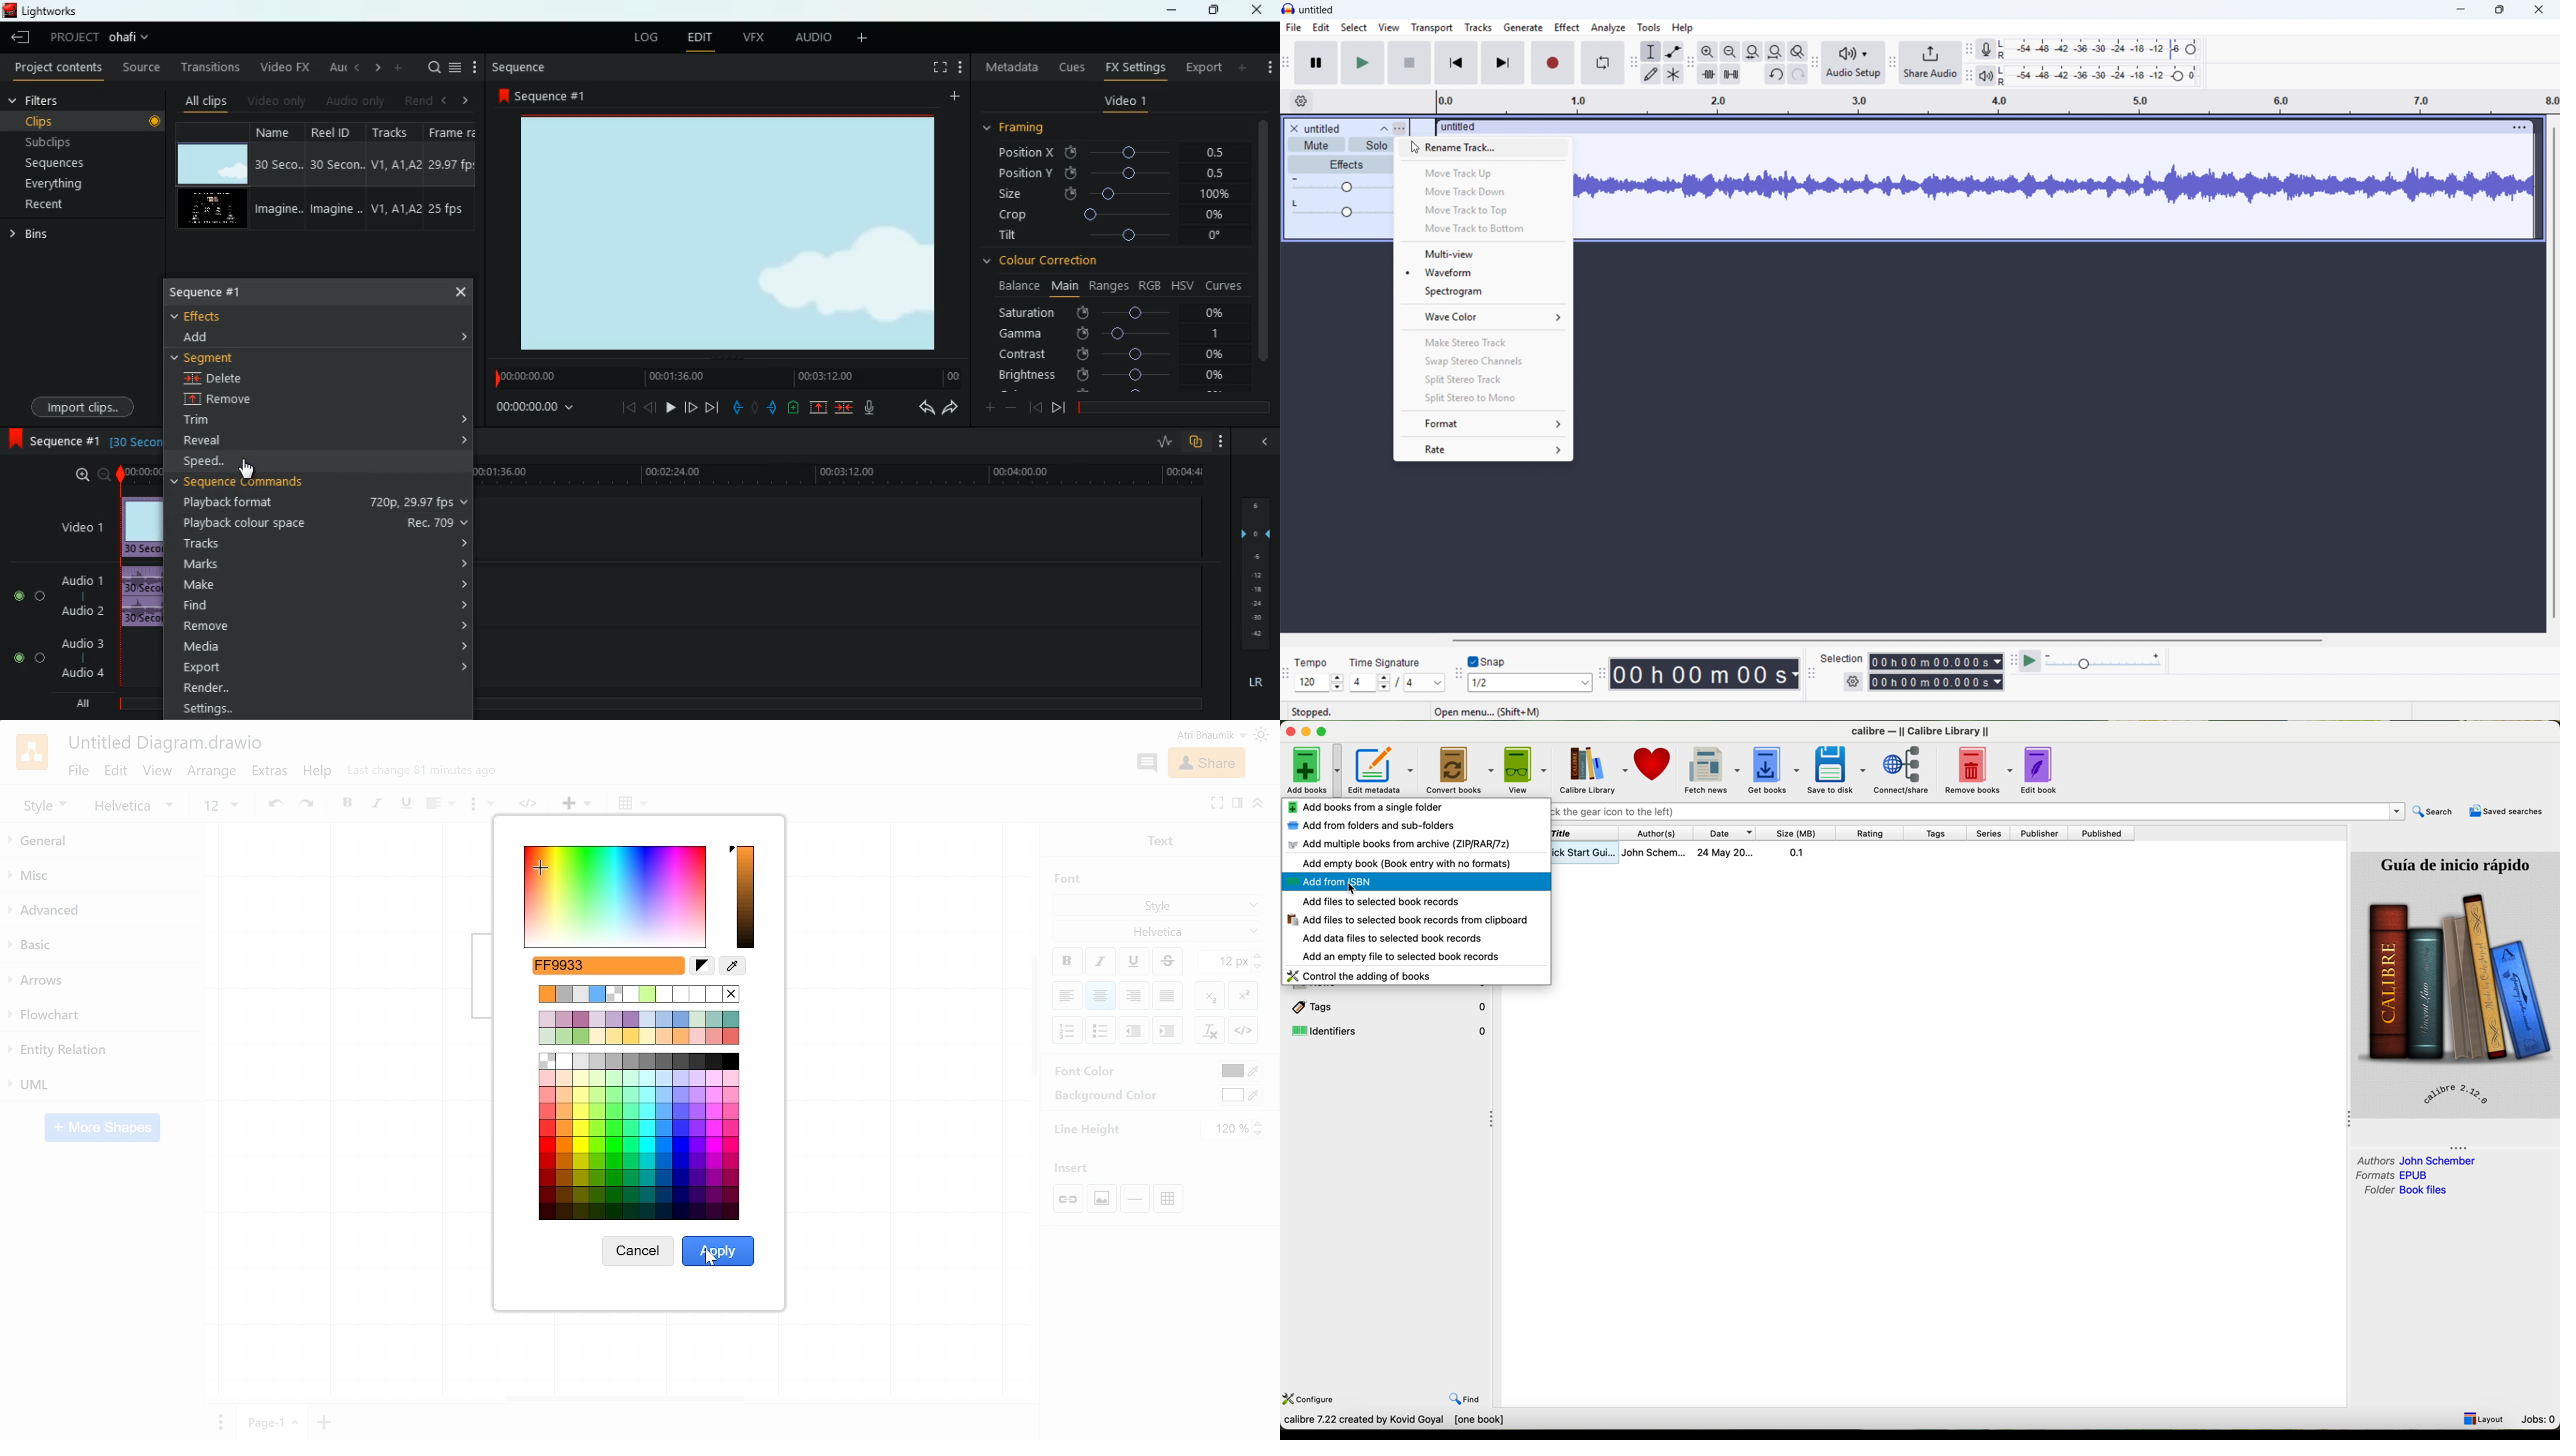 The width and height of the screenshot is (2576, 1456). What do you see at coordinates (1098, 1095) in the screenshot?
I see `background color` at bounding box center [1098, 1095].